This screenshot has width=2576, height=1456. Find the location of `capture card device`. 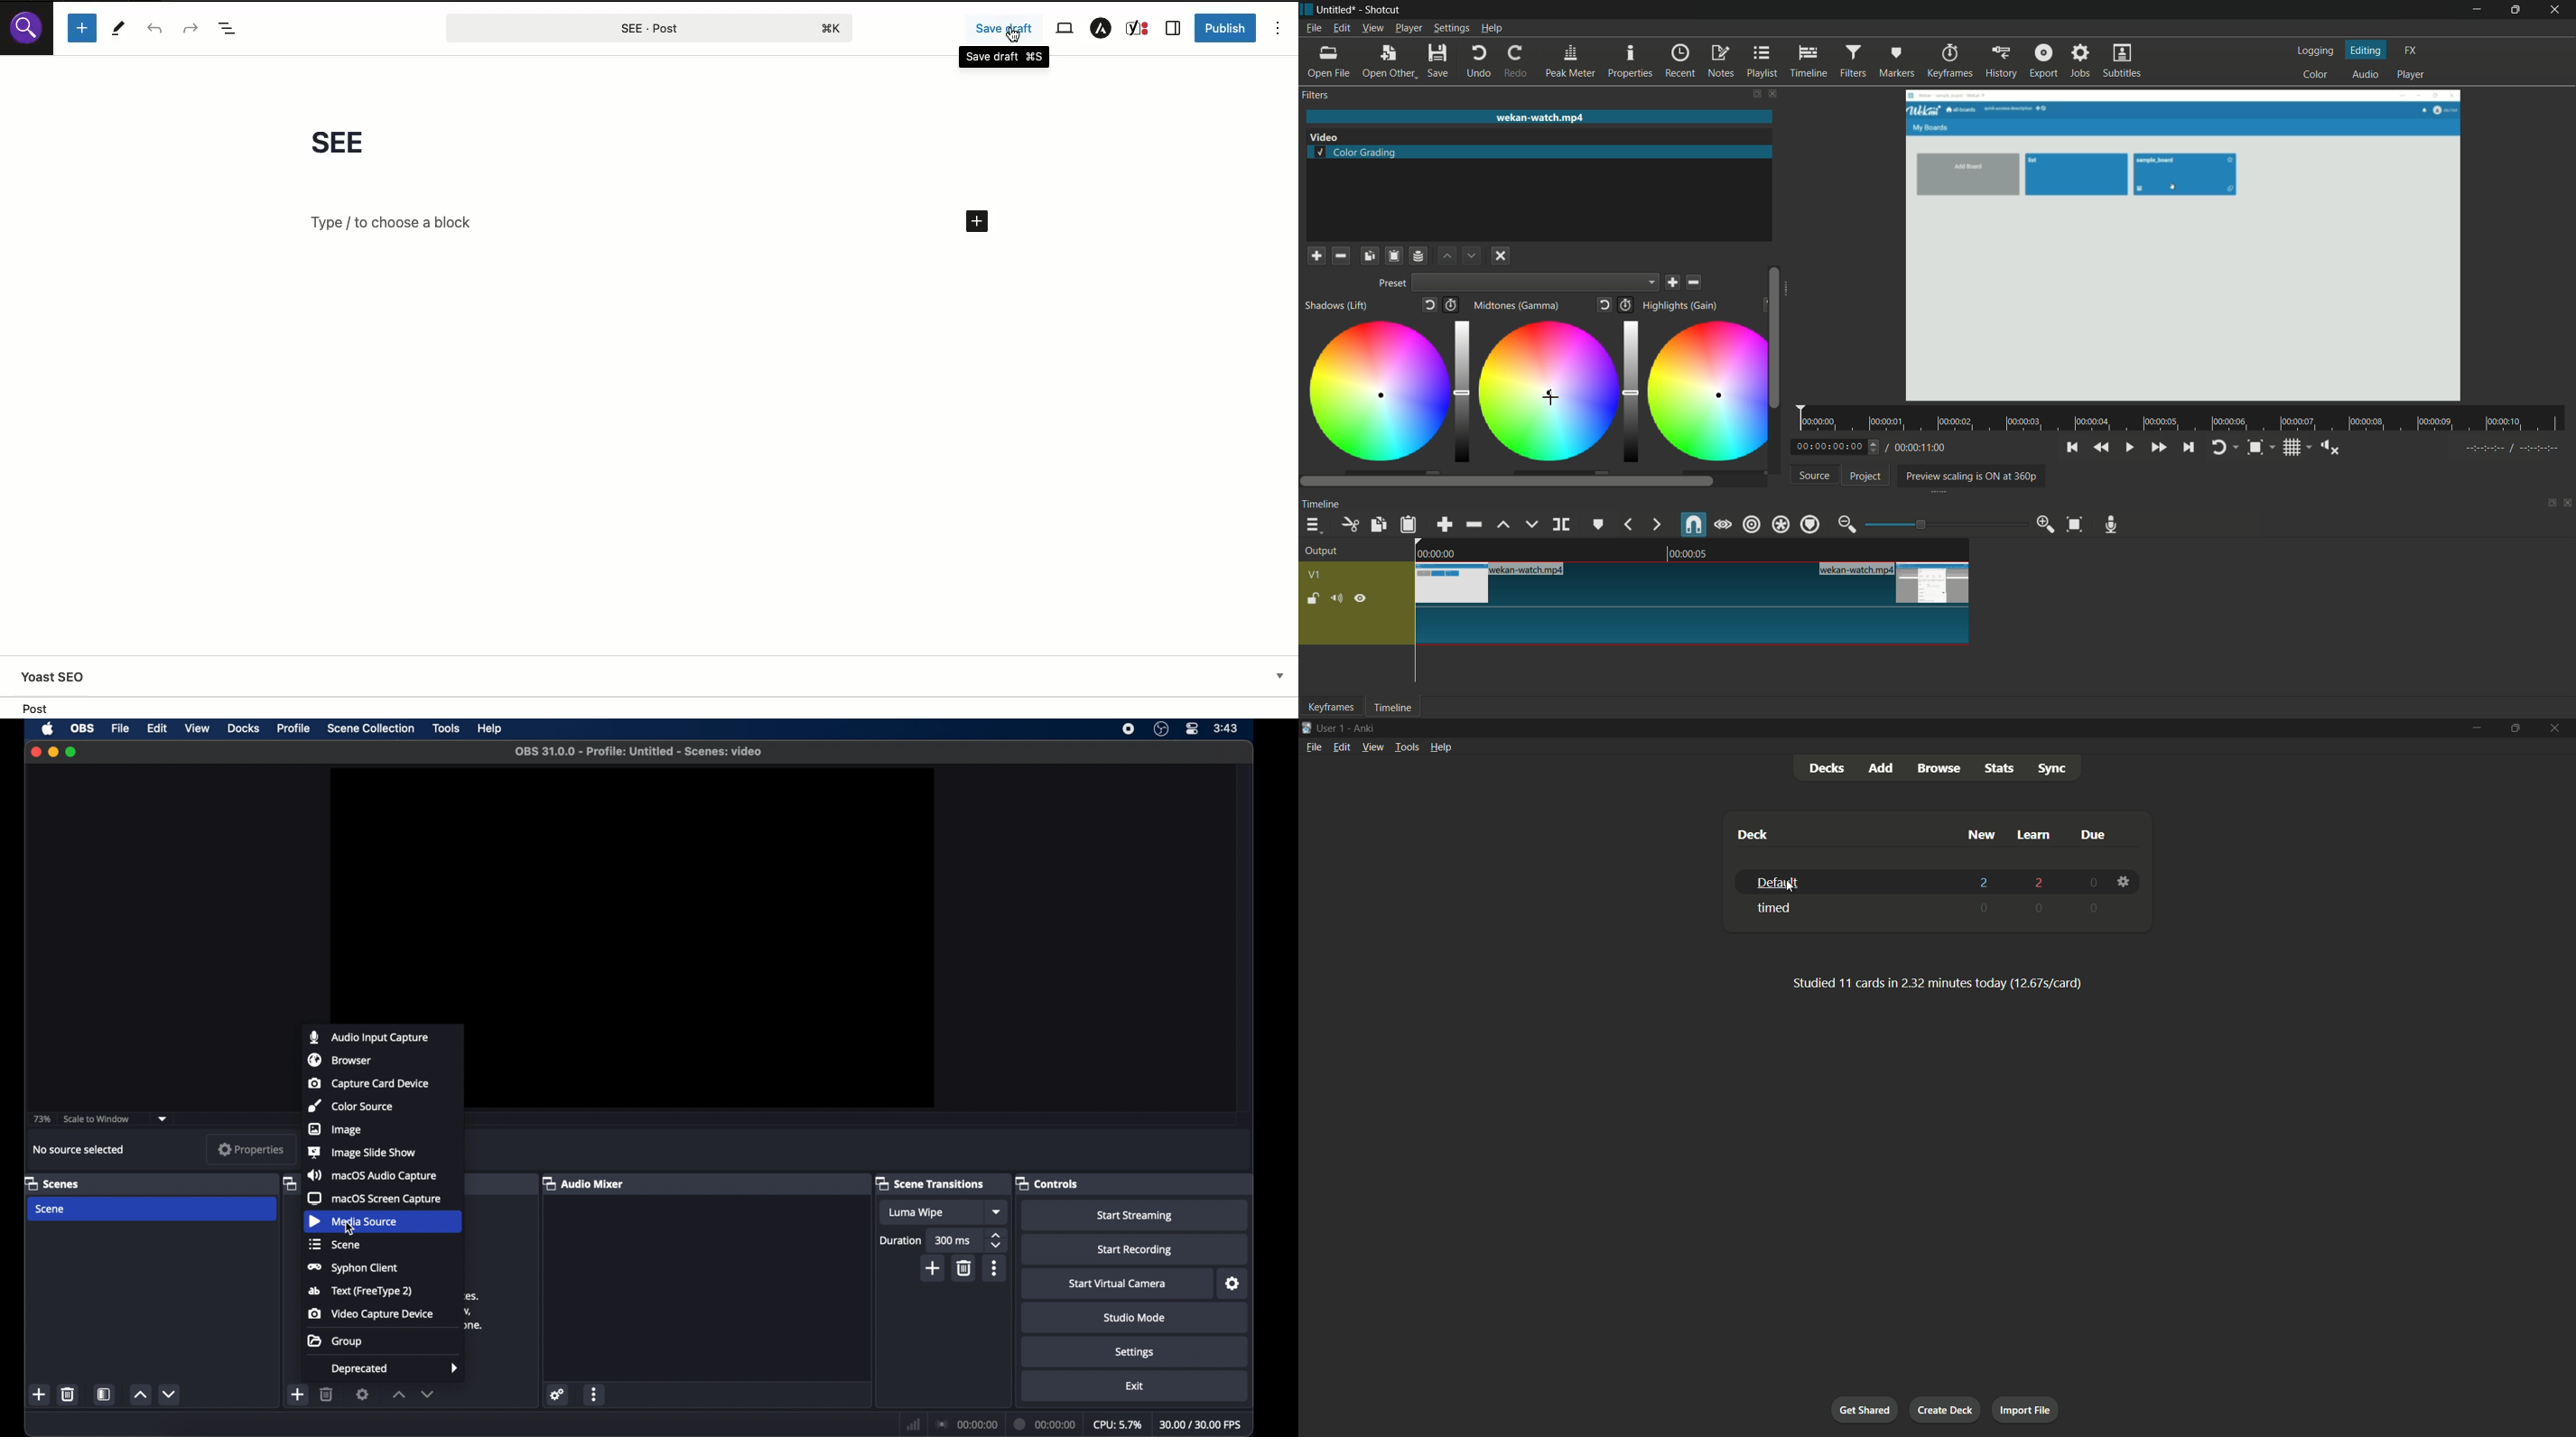

capture card device is located at coordinates (369, 1082).